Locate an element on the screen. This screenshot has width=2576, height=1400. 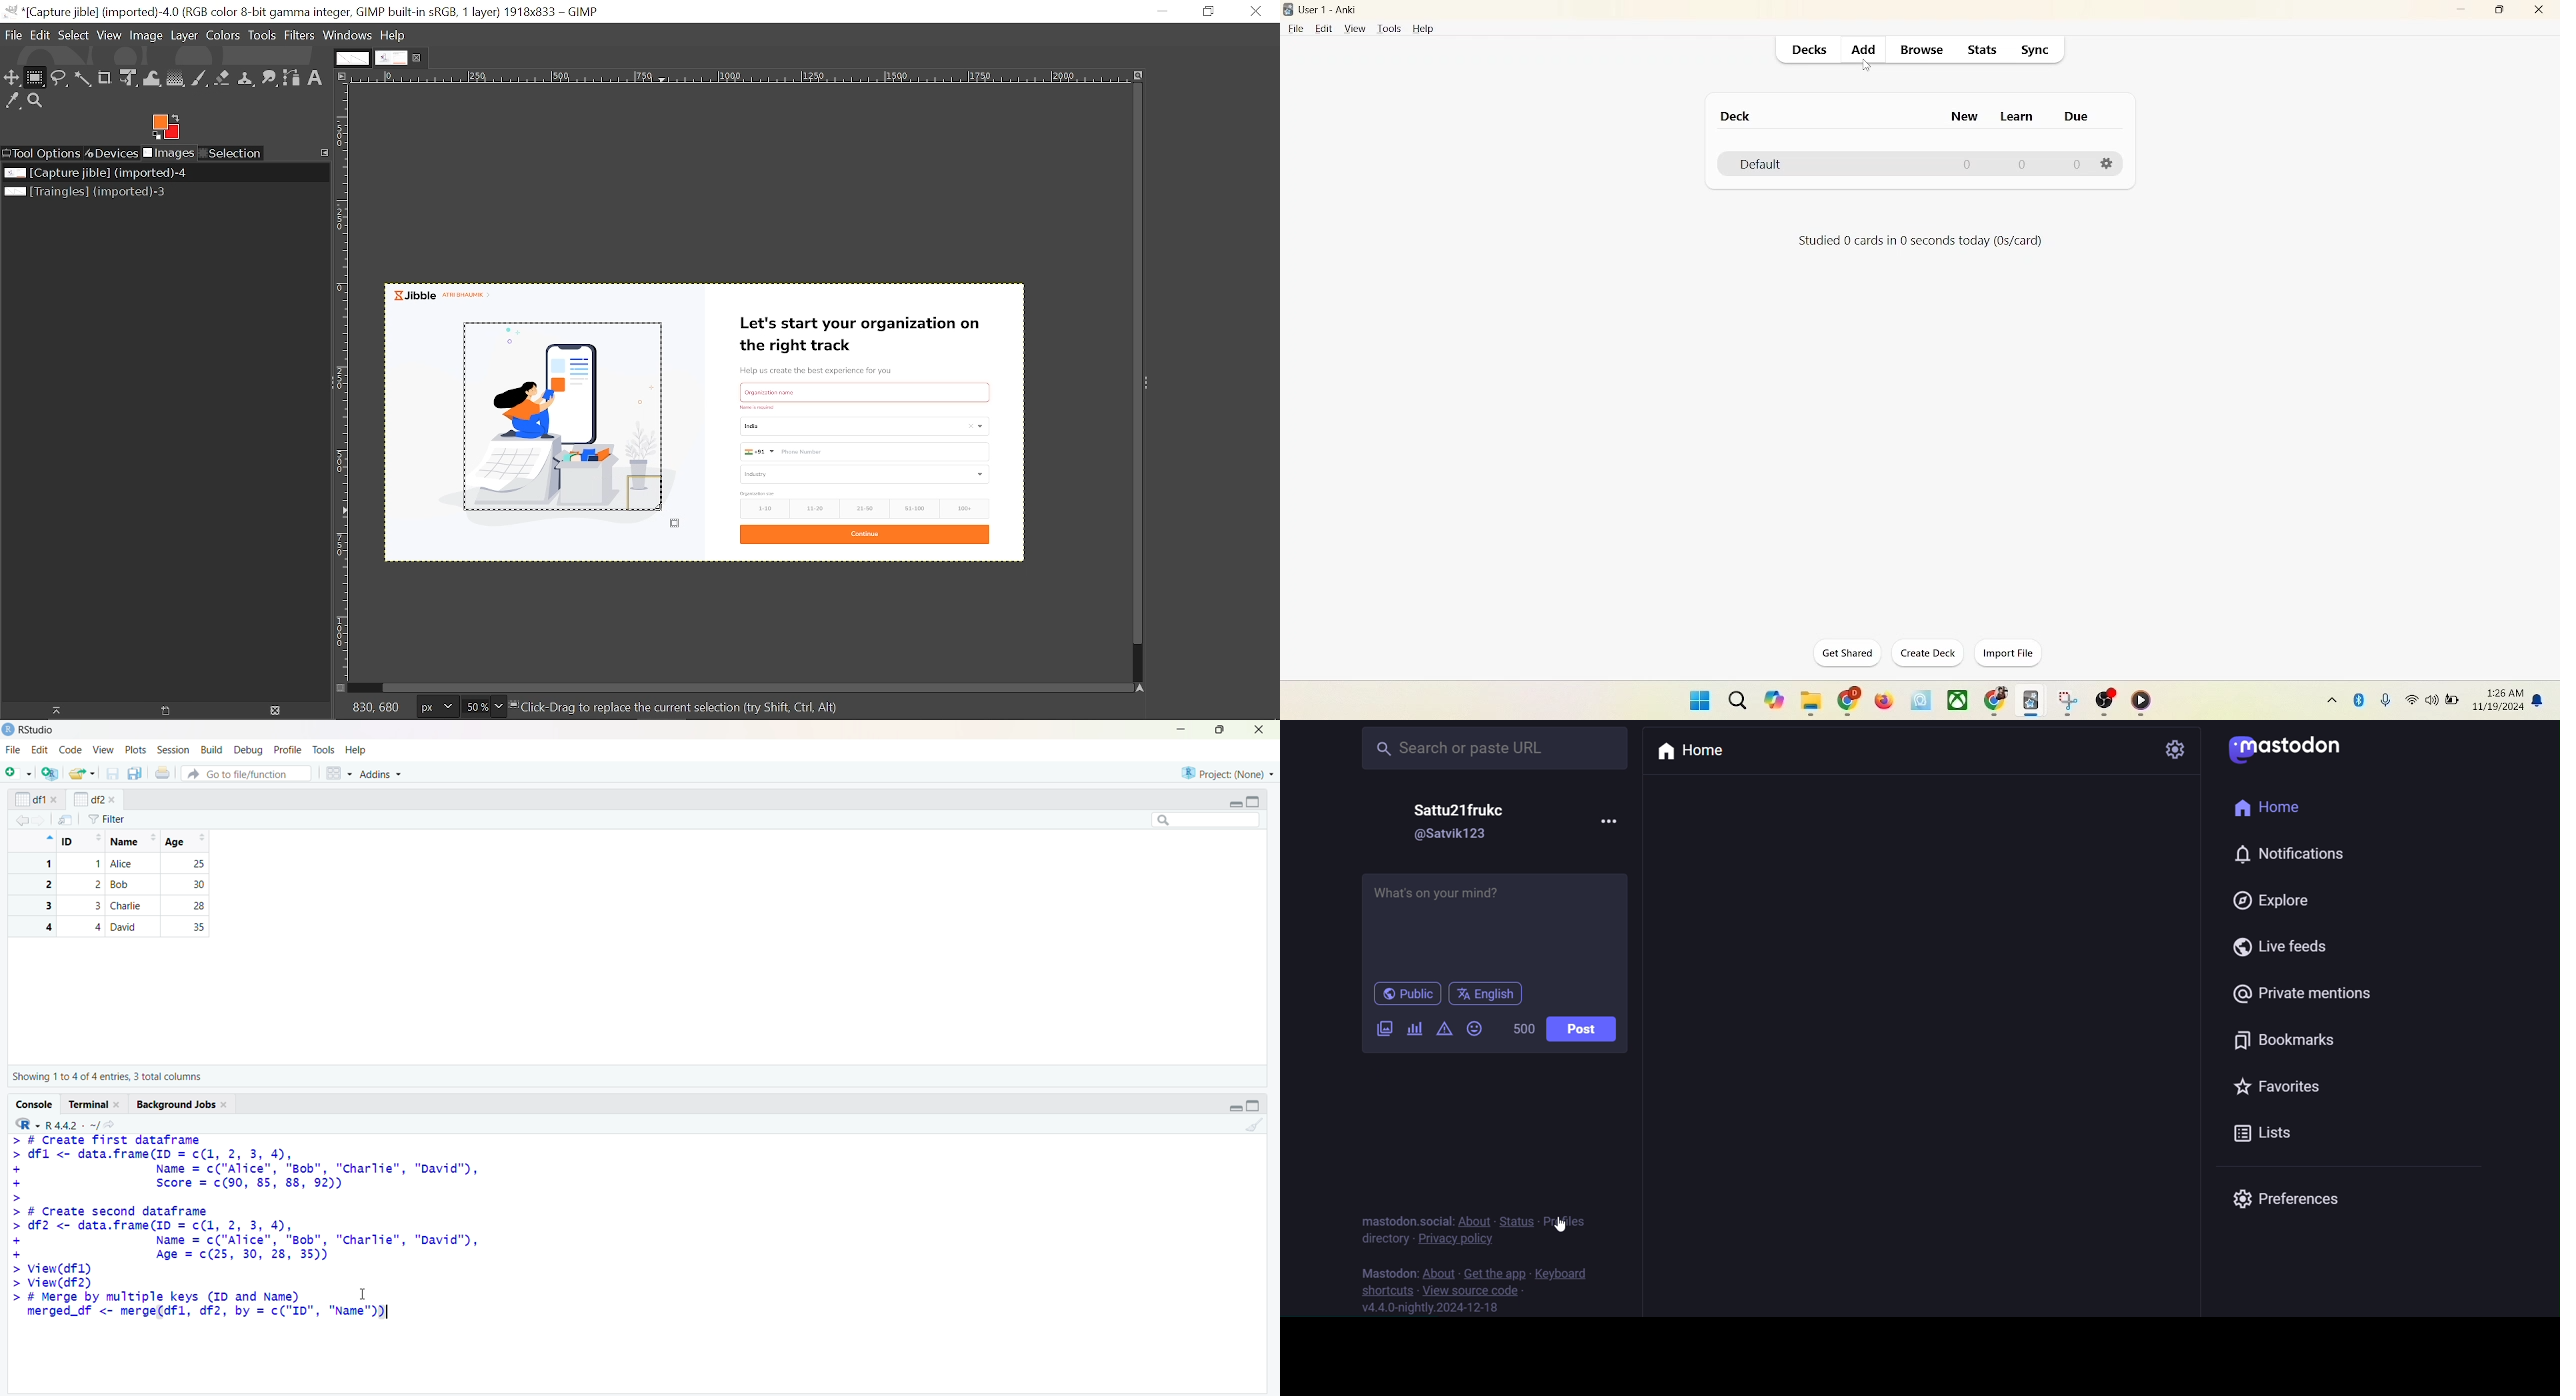
code is located at coordinates (71, 749).